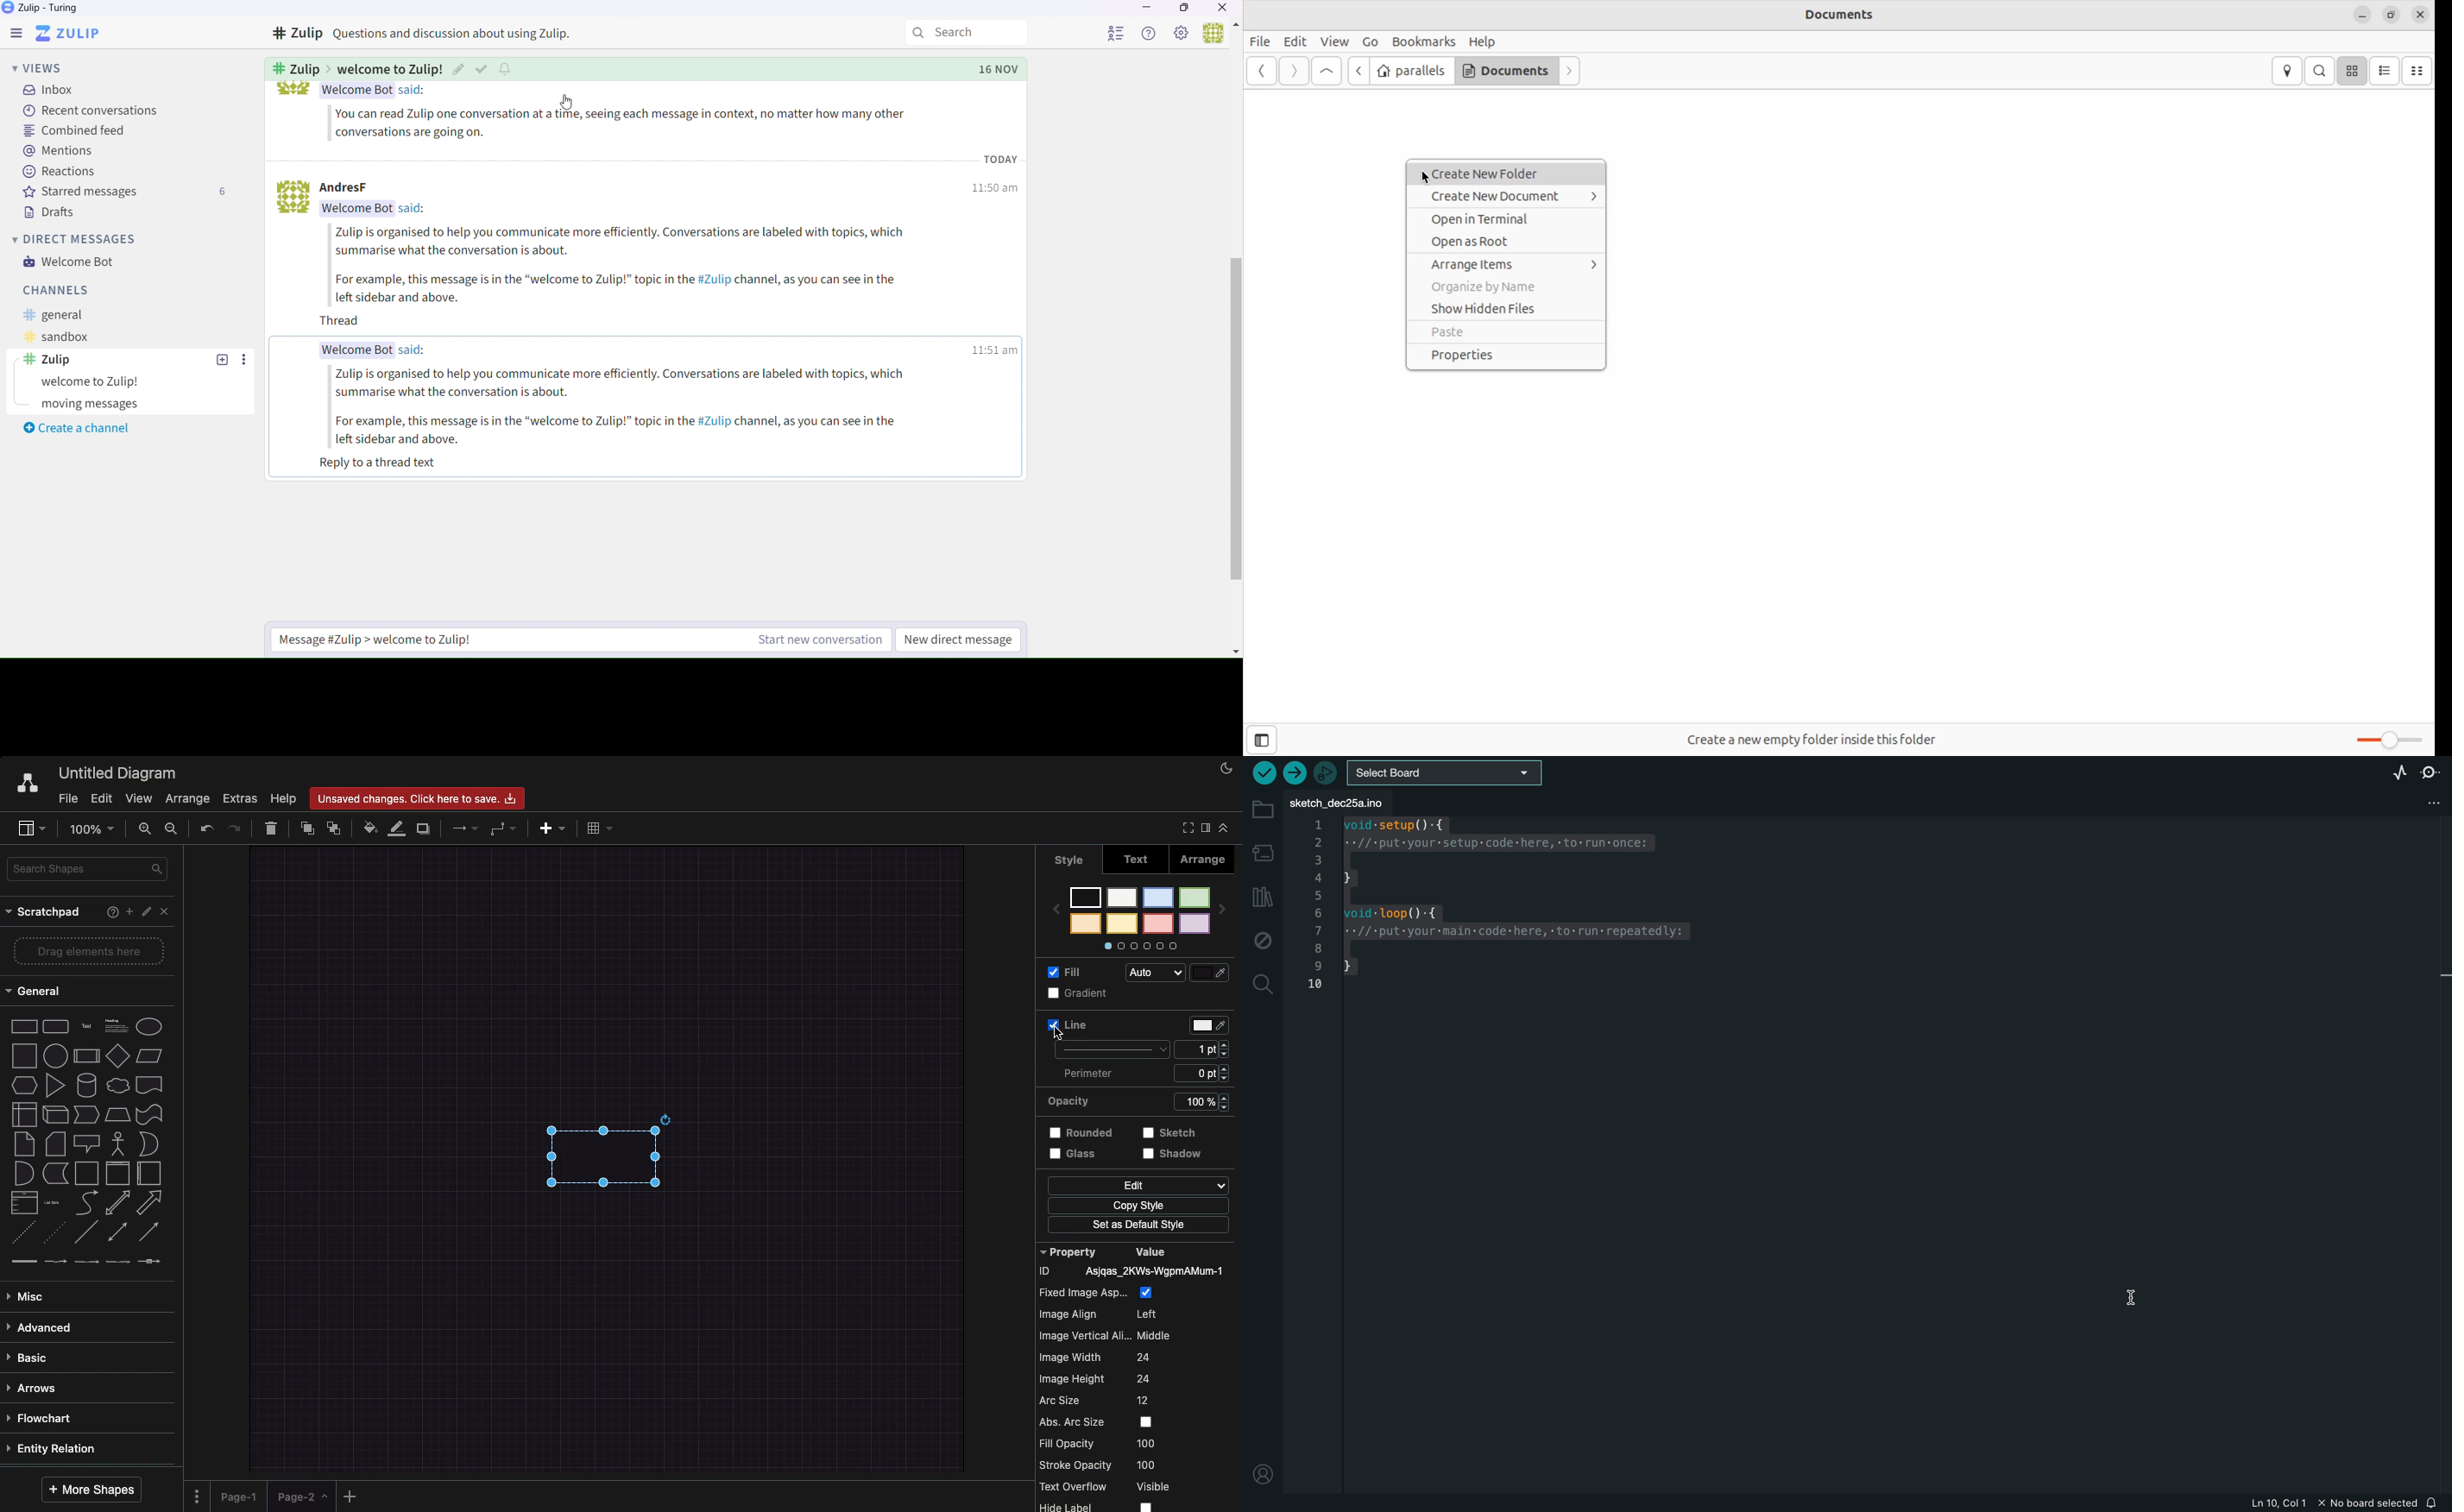 The width and height of the screenshot is (2464, 1512). I want to click on serial  monitor, so click(2432, 771).